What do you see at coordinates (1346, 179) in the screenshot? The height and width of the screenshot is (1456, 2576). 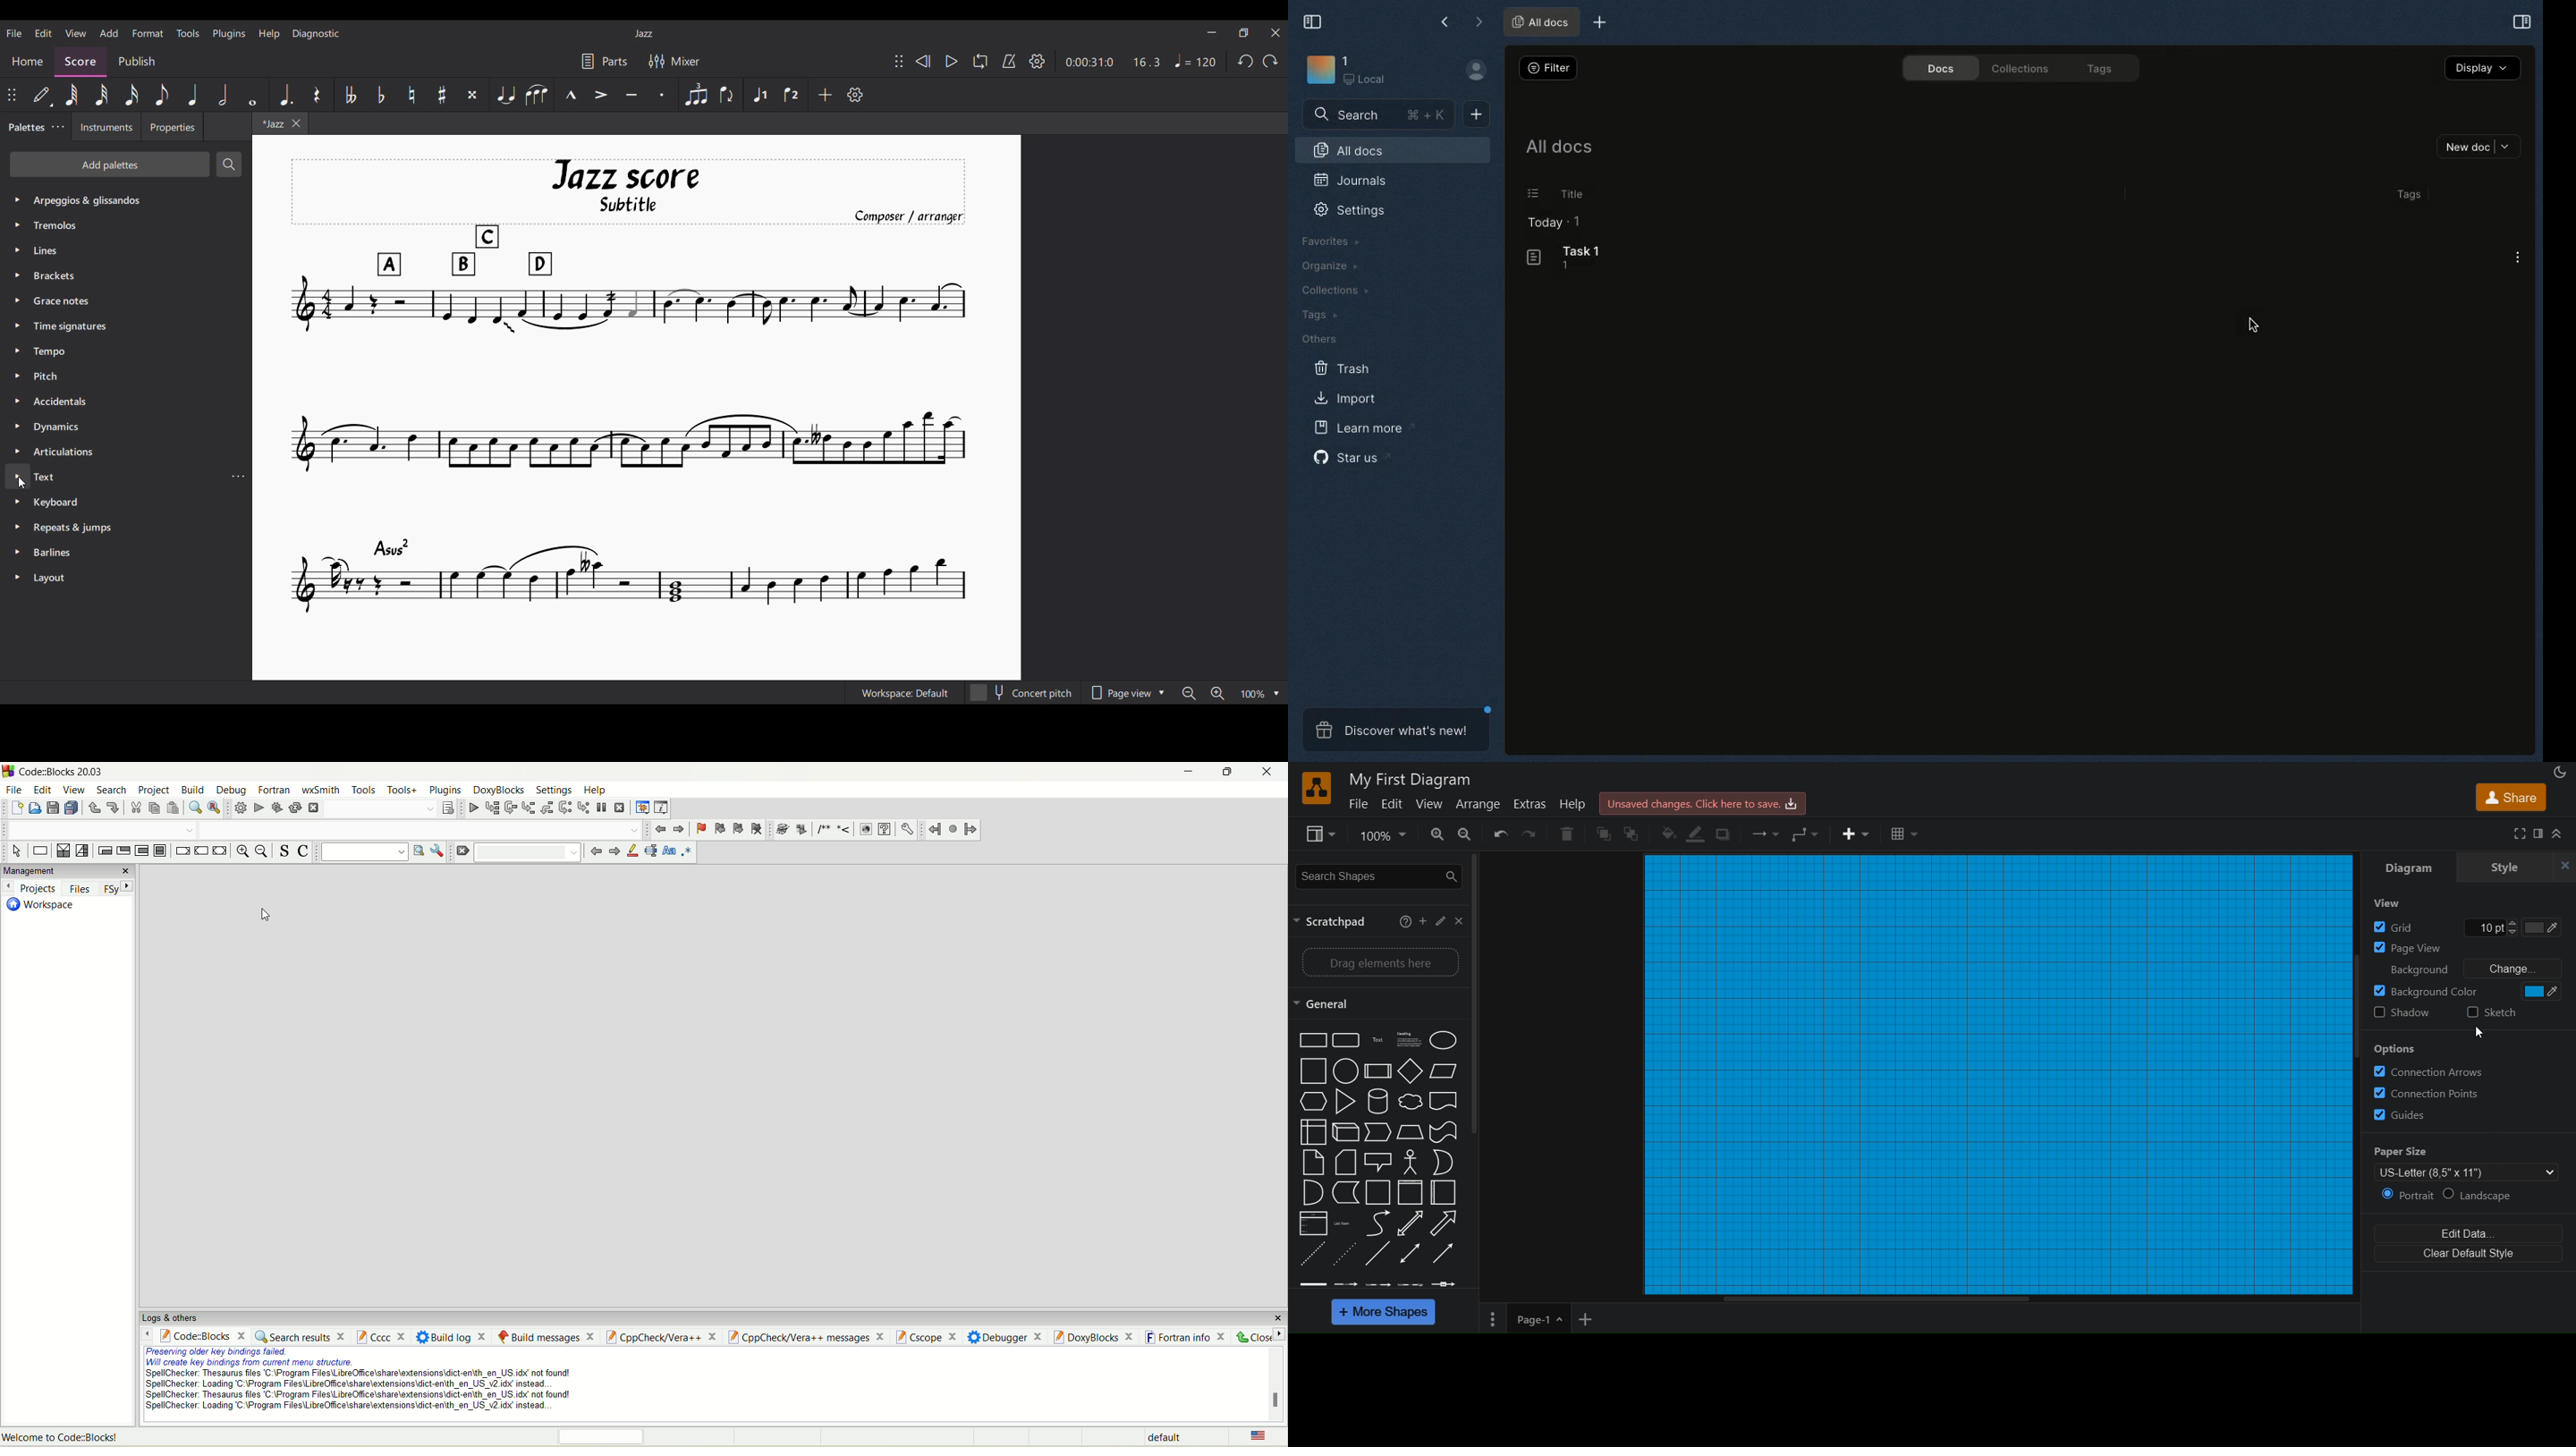 I see `Journals` at bounding box center [1346, 179].